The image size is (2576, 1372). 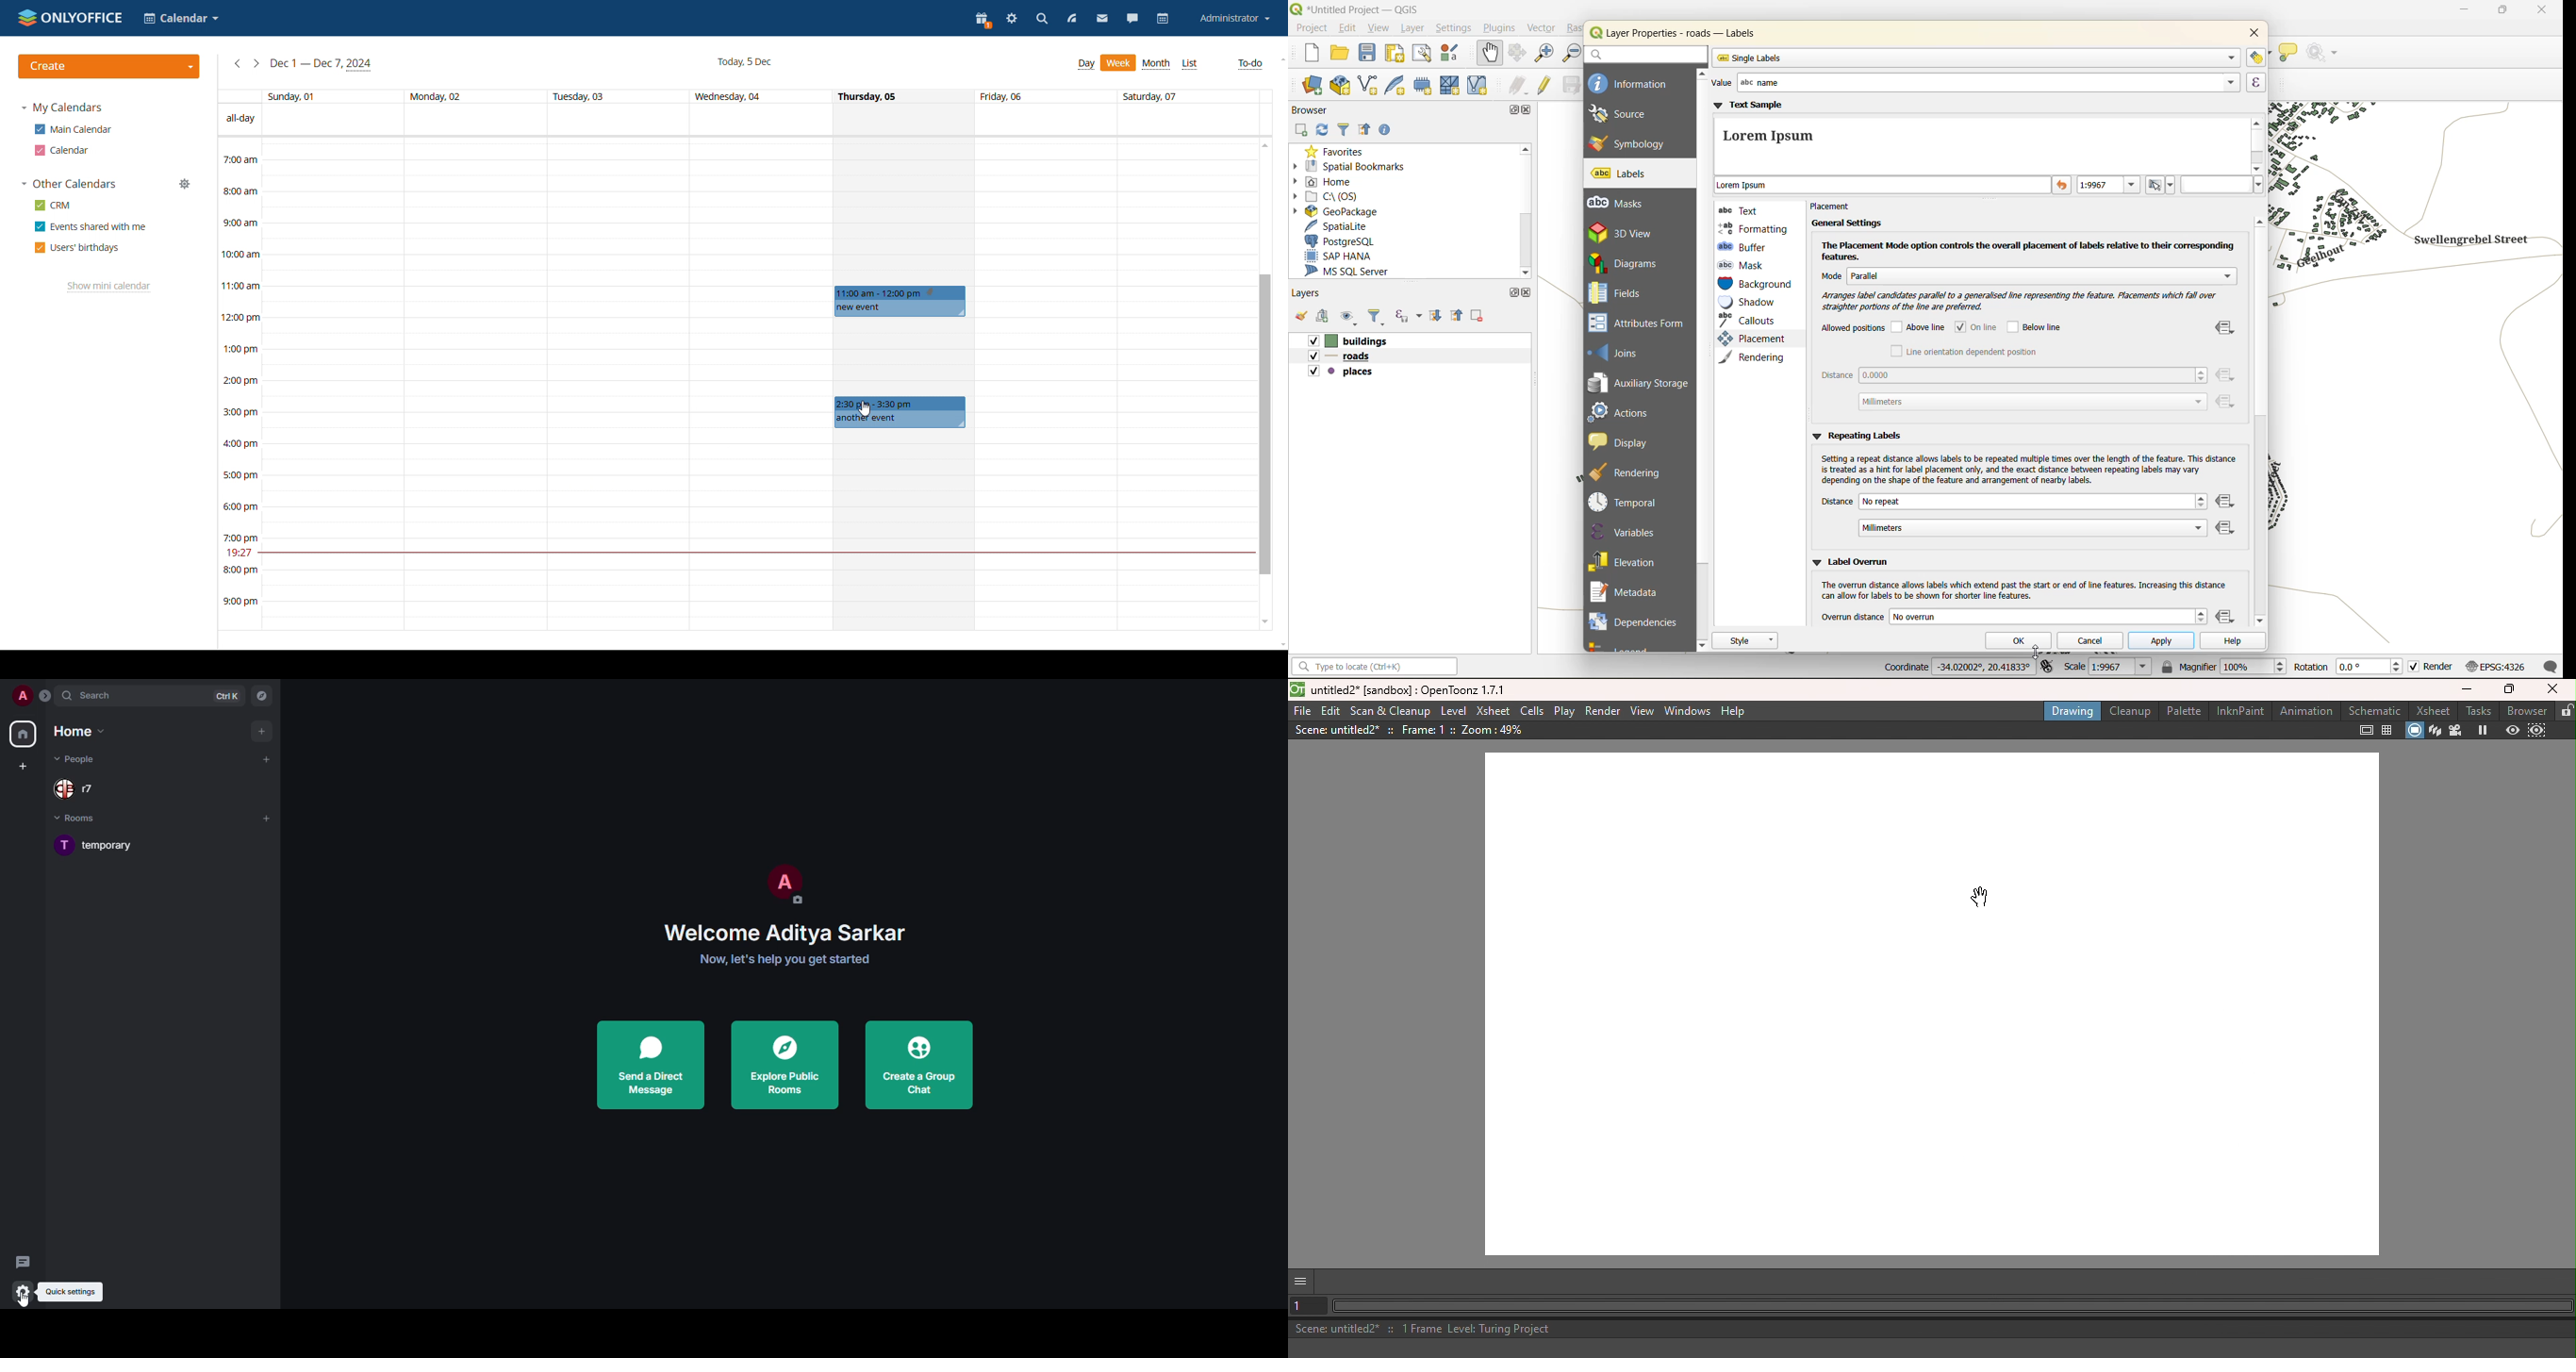 I want to click on Lock rooms tab, so click(x=2566, y=711).